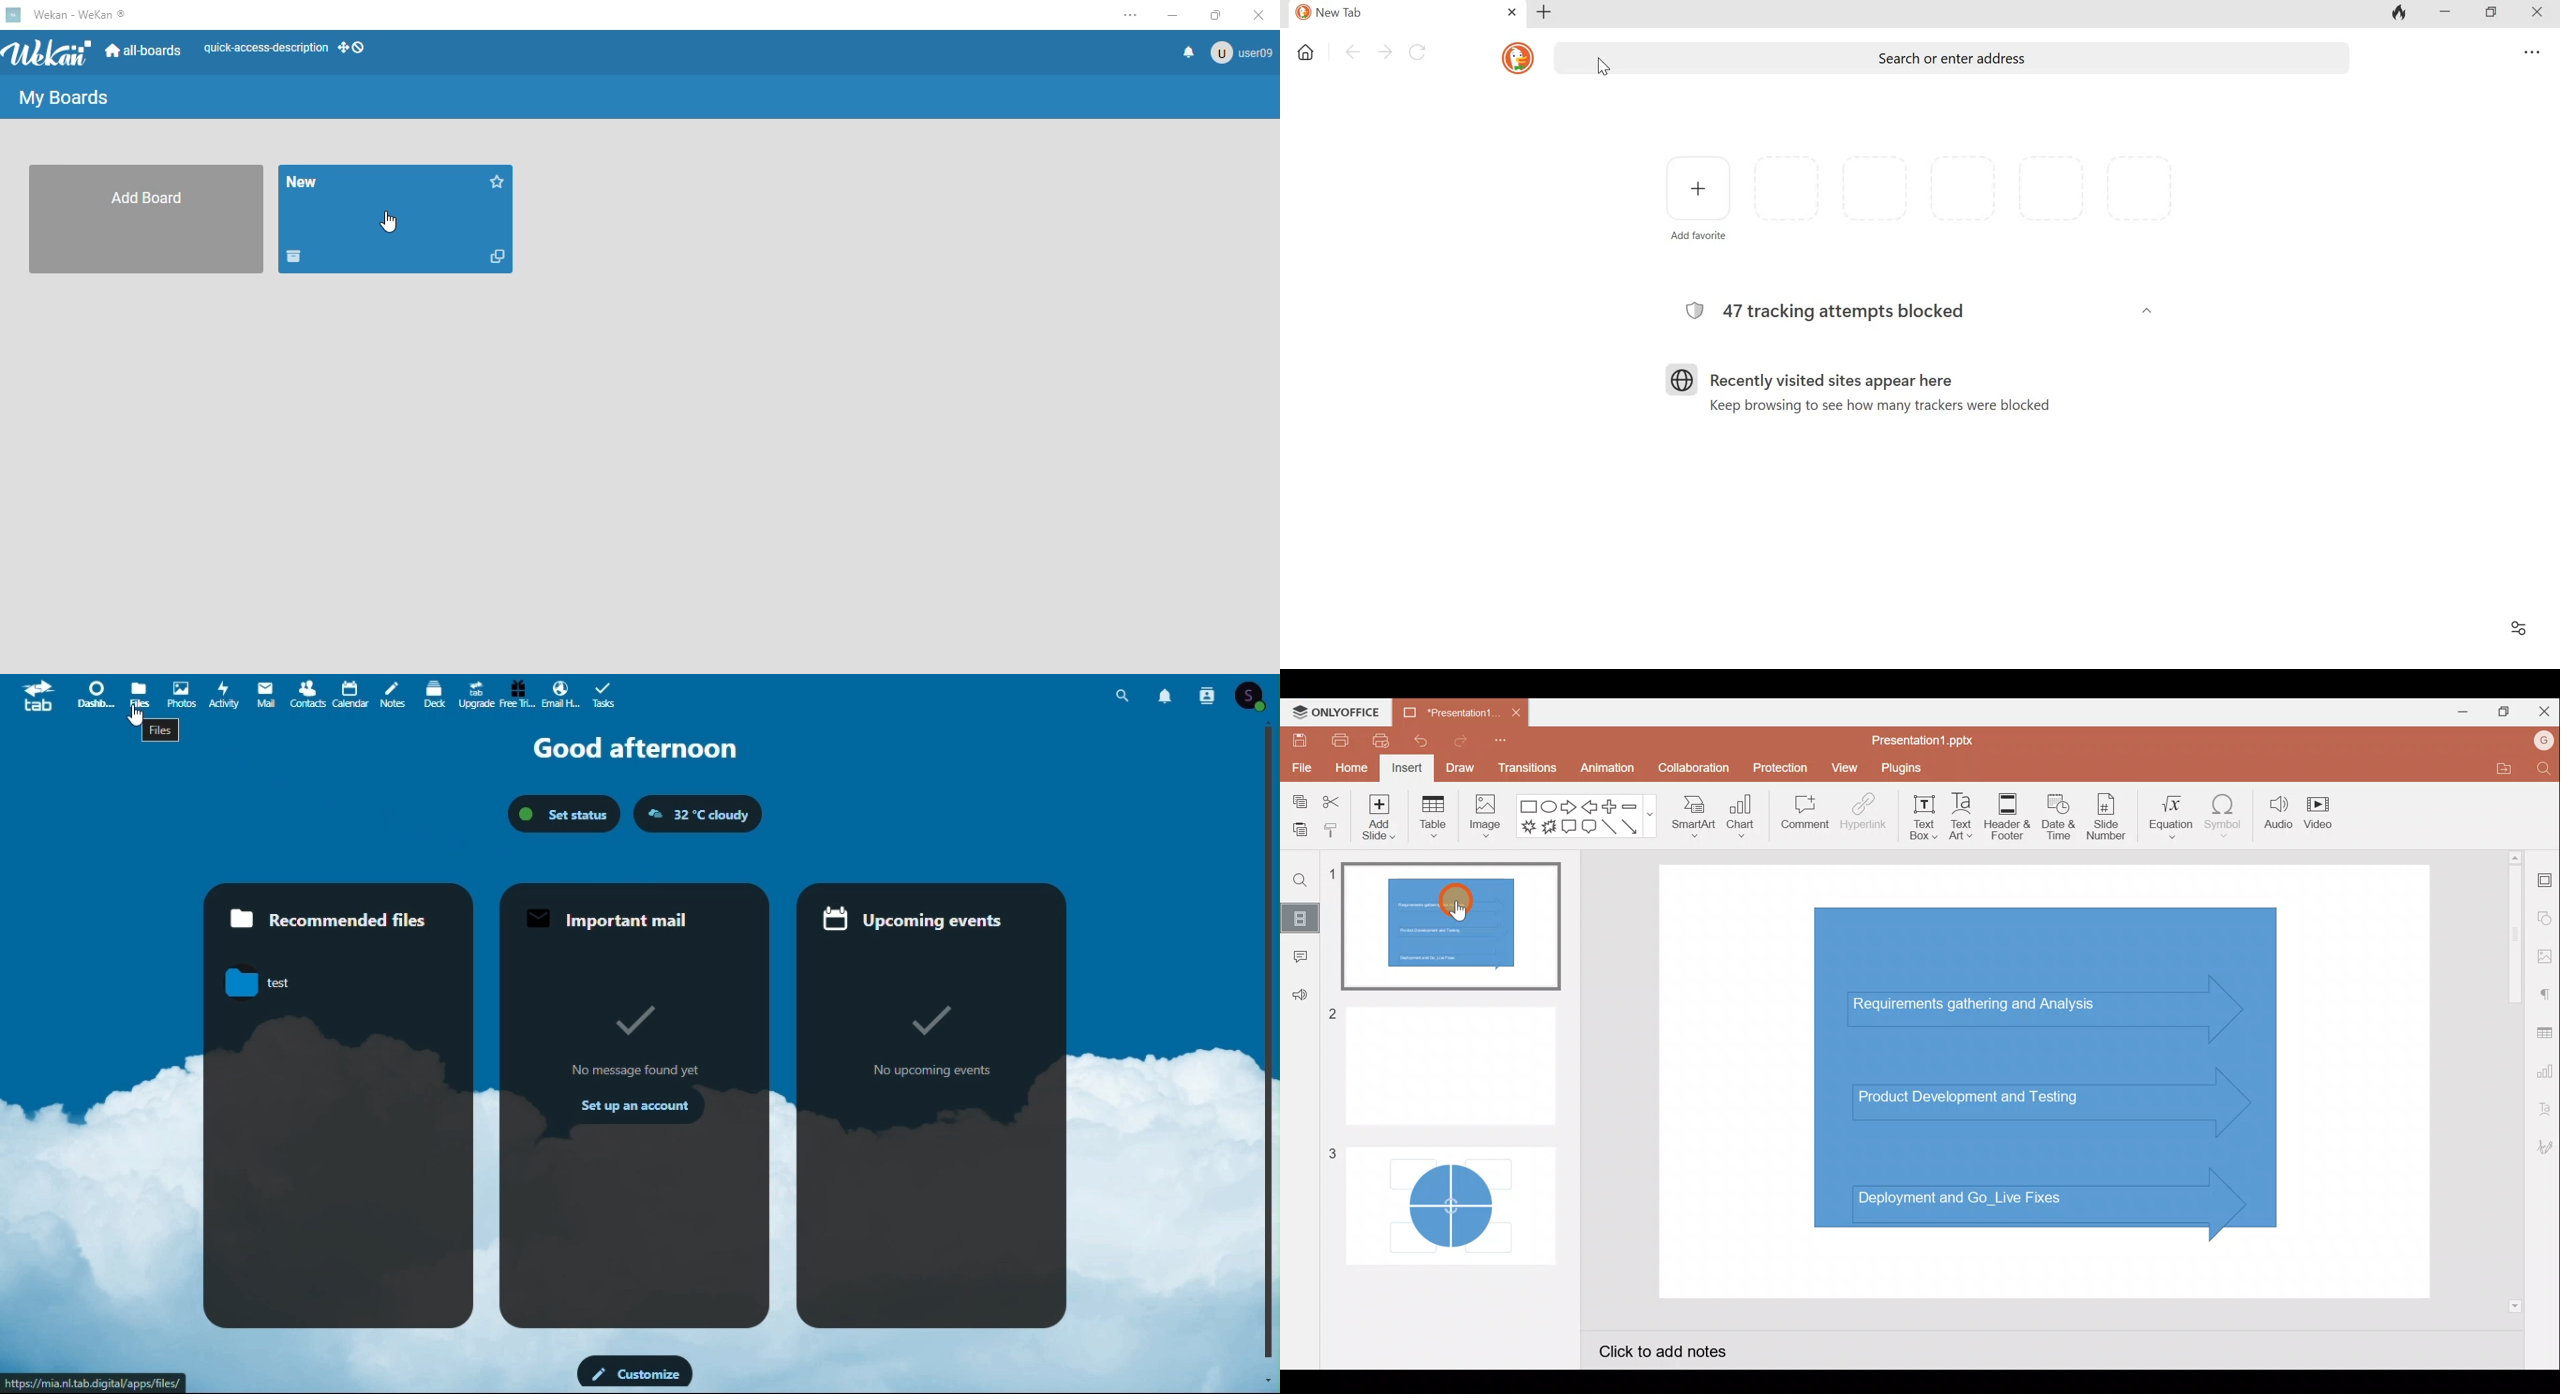  Describe the element at coordinates (268, 982) in the screenshot. I see `test` at that location.